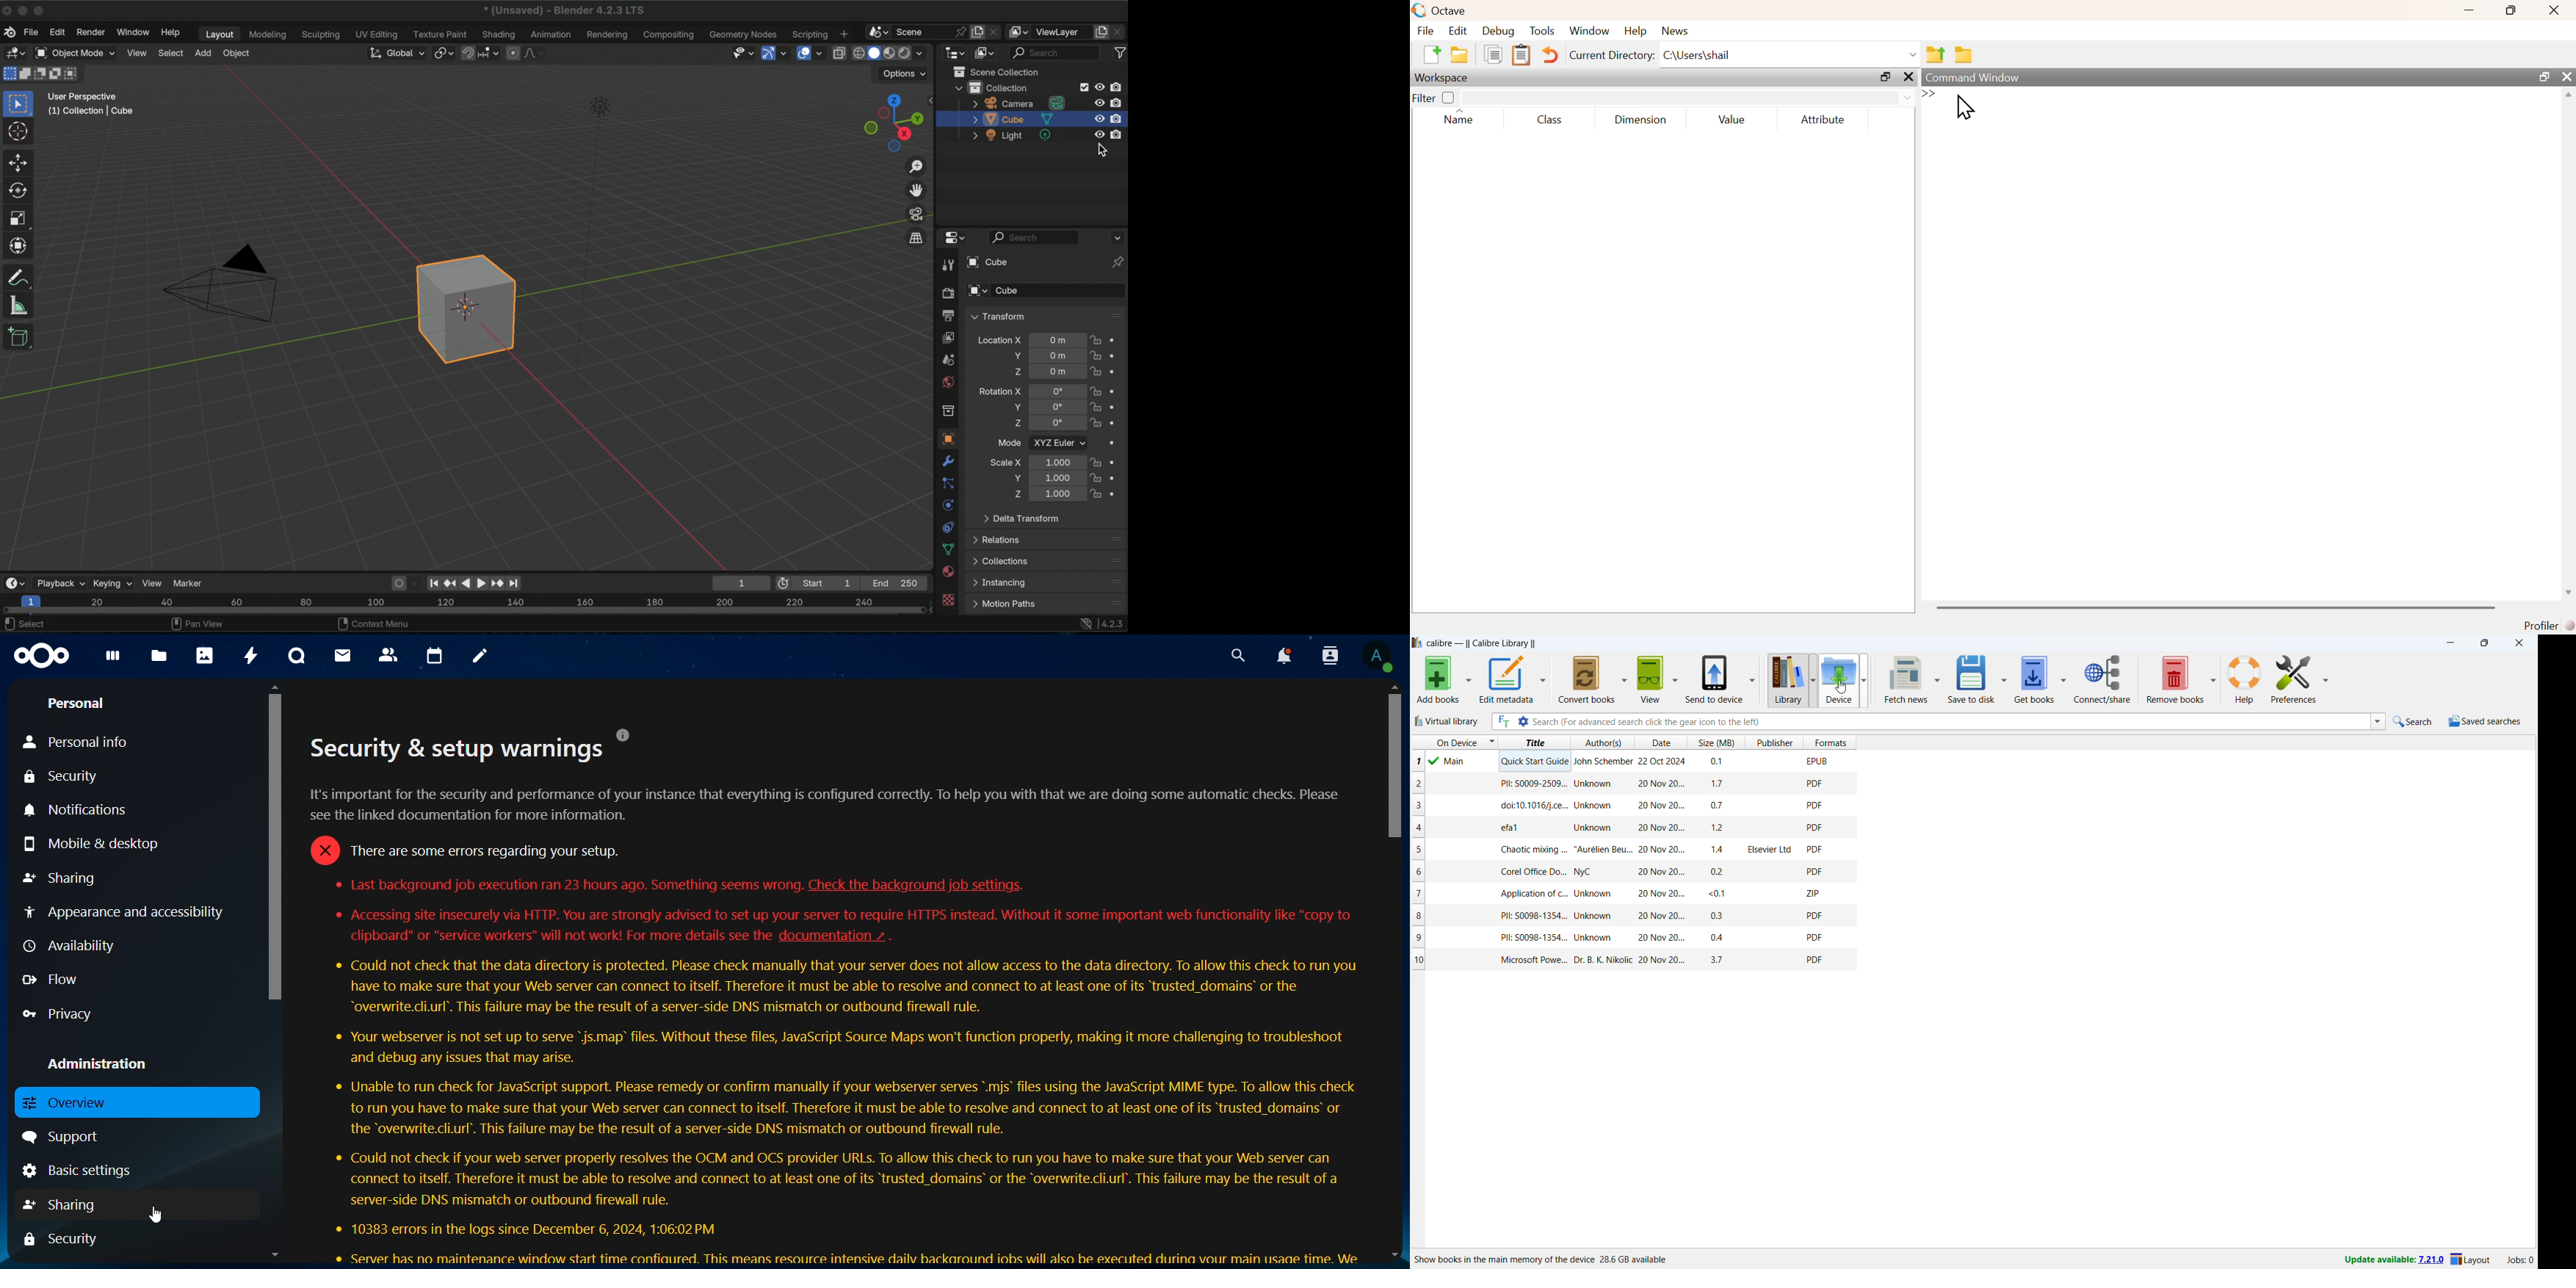  What do you see at coordinates (1096, 371) in the screenshot?
I see `lock location` at bounding box center [1096, 371].